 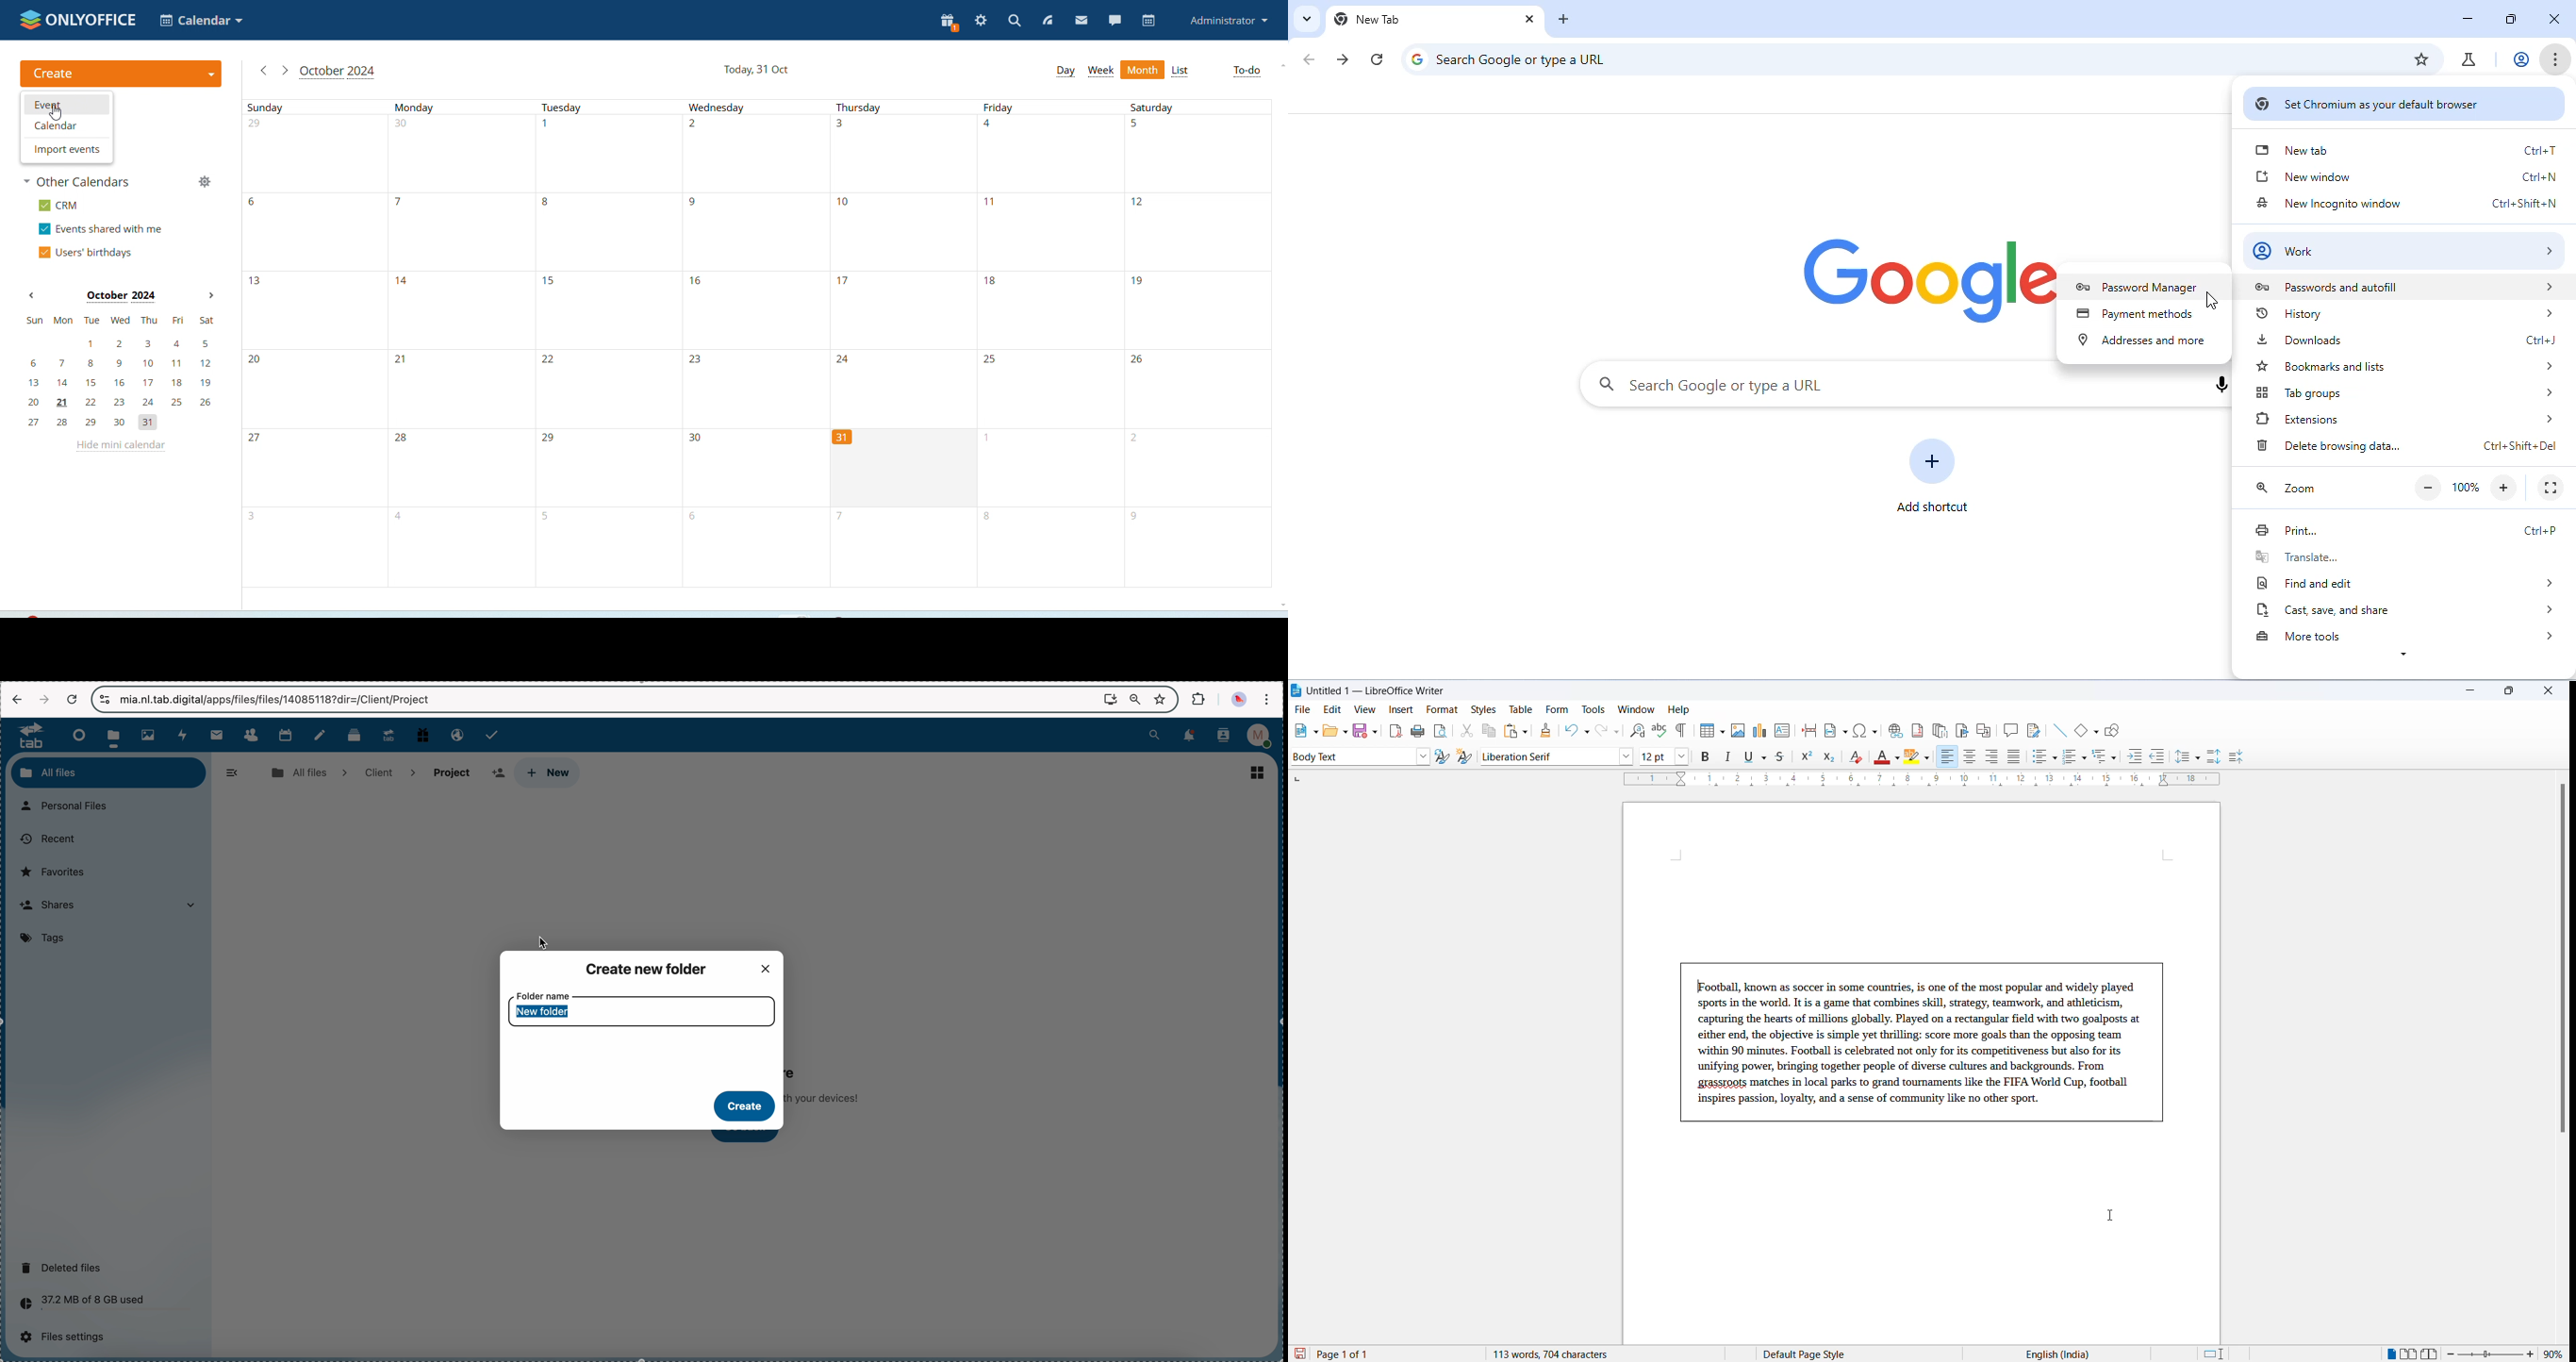 What do you see at coordinates (307, 772) in the screenshot?
I see `all files` at bounding box center [307, 772].